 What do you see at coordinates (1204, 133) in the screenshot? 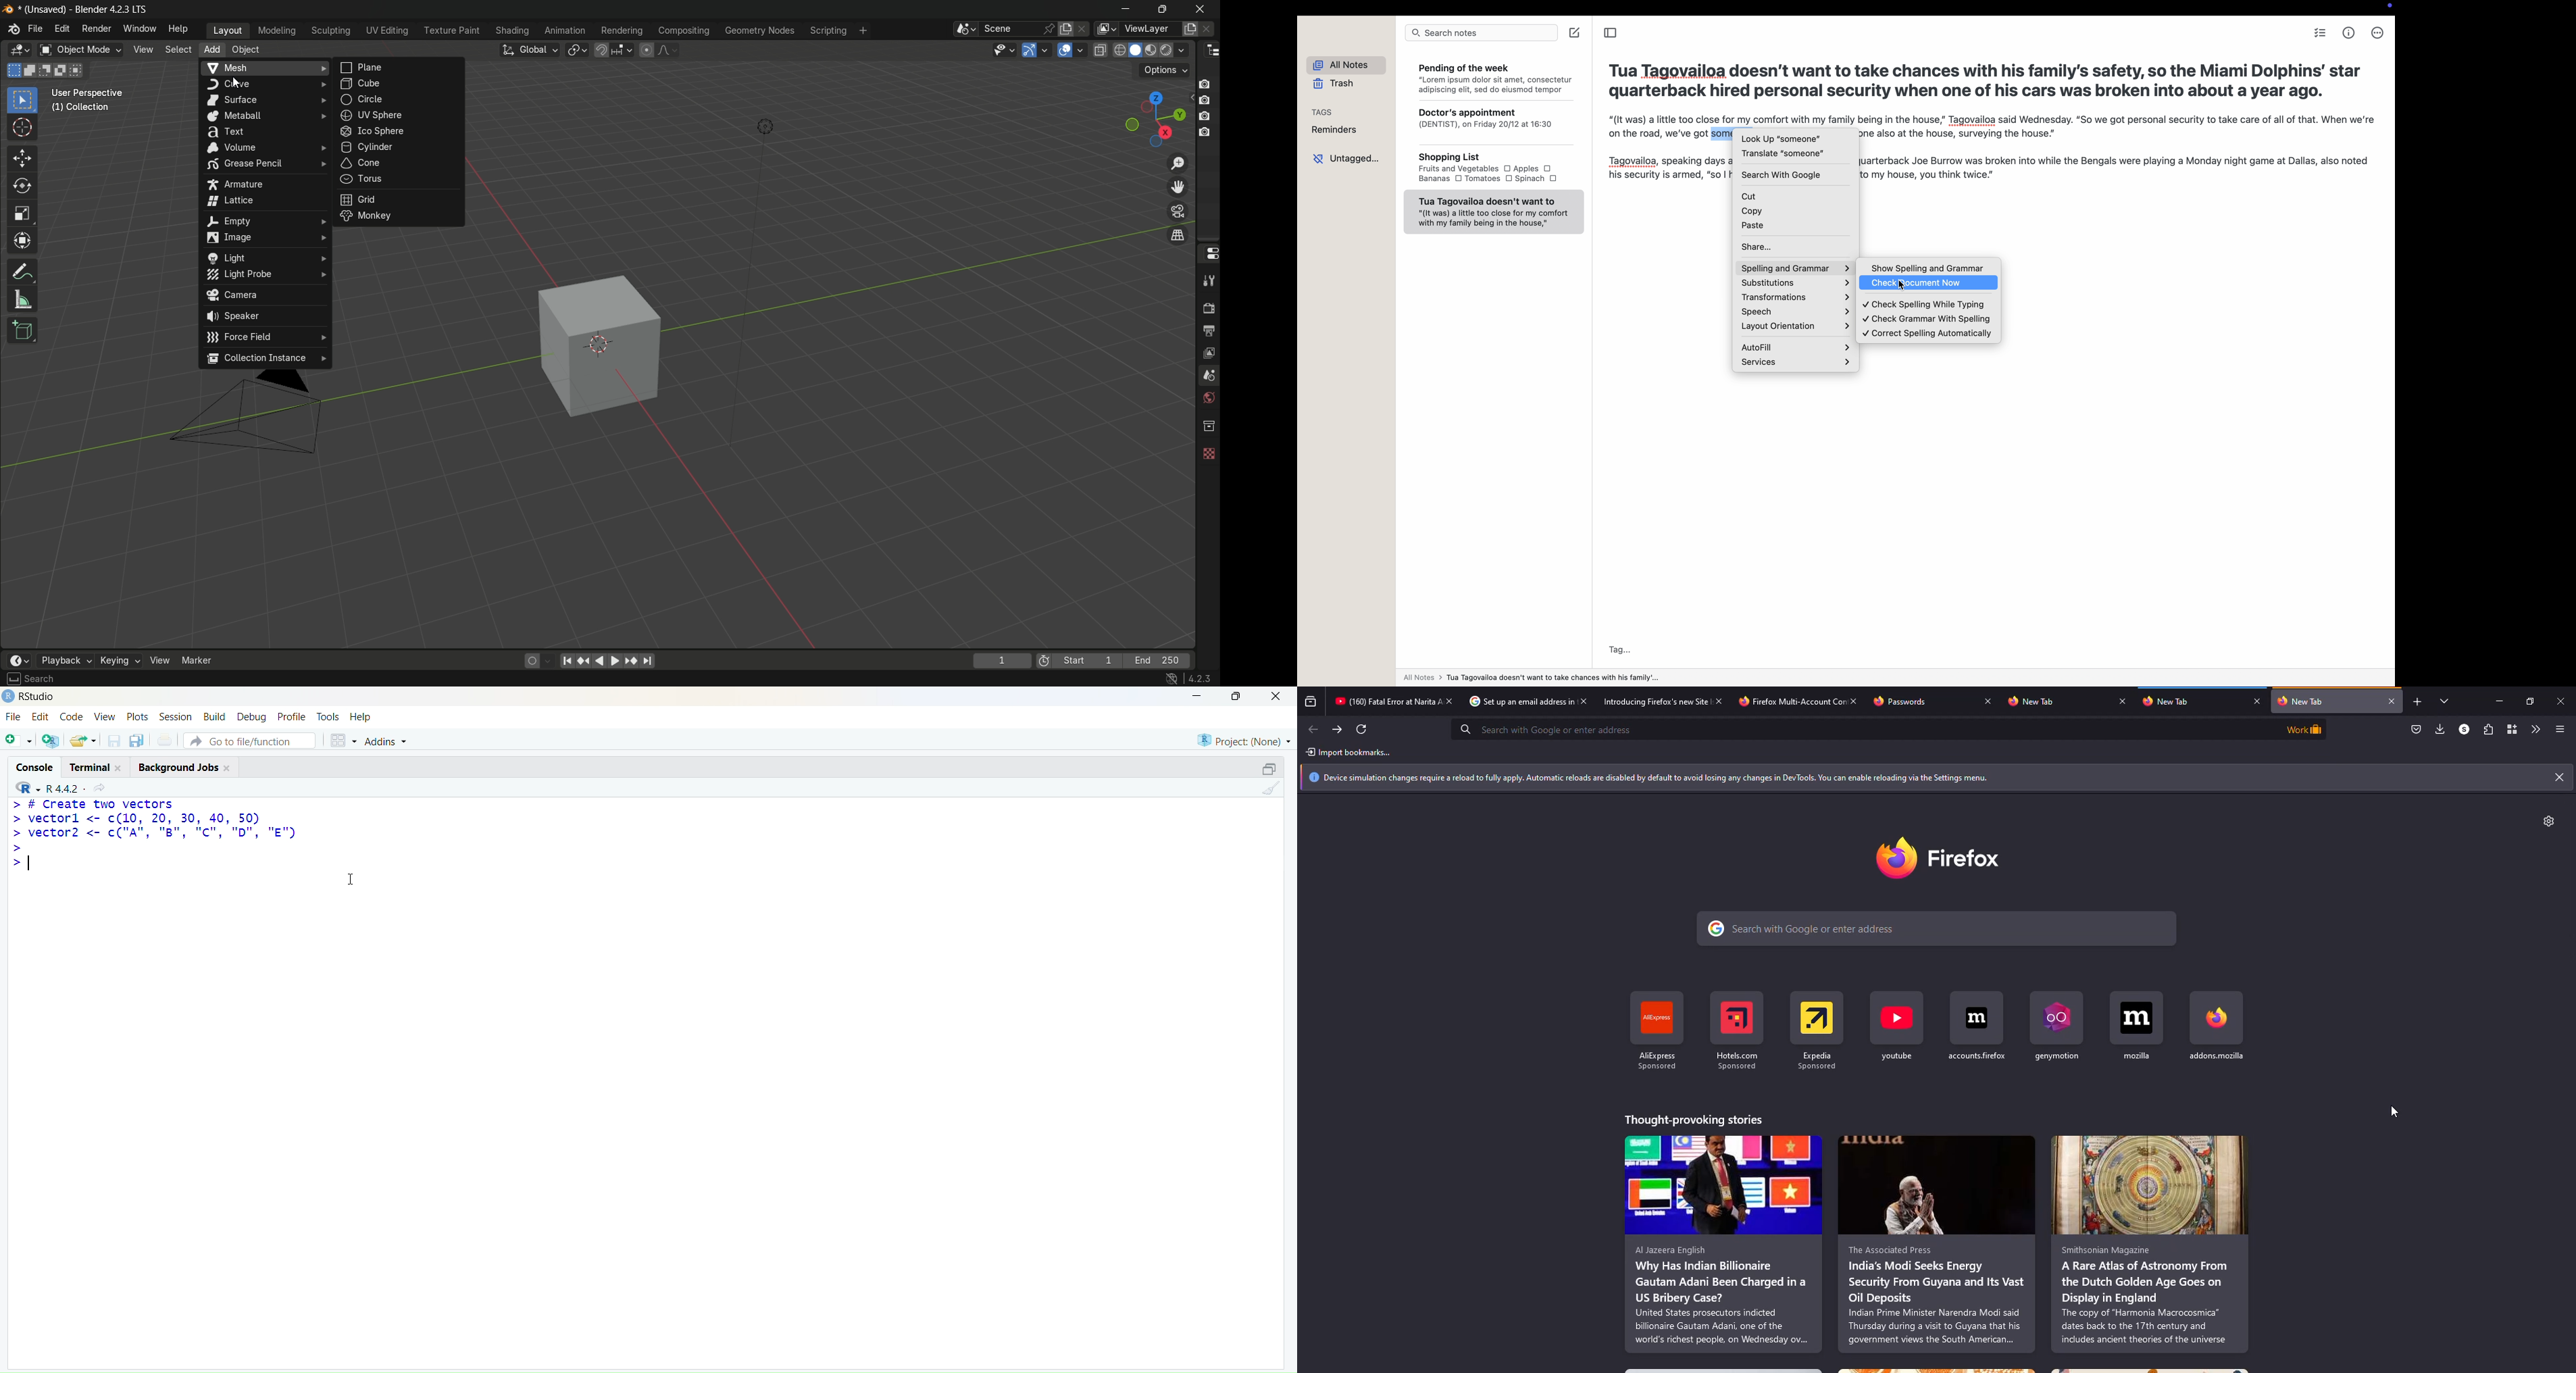
I see `capture` at bounding box center [1204, 133].